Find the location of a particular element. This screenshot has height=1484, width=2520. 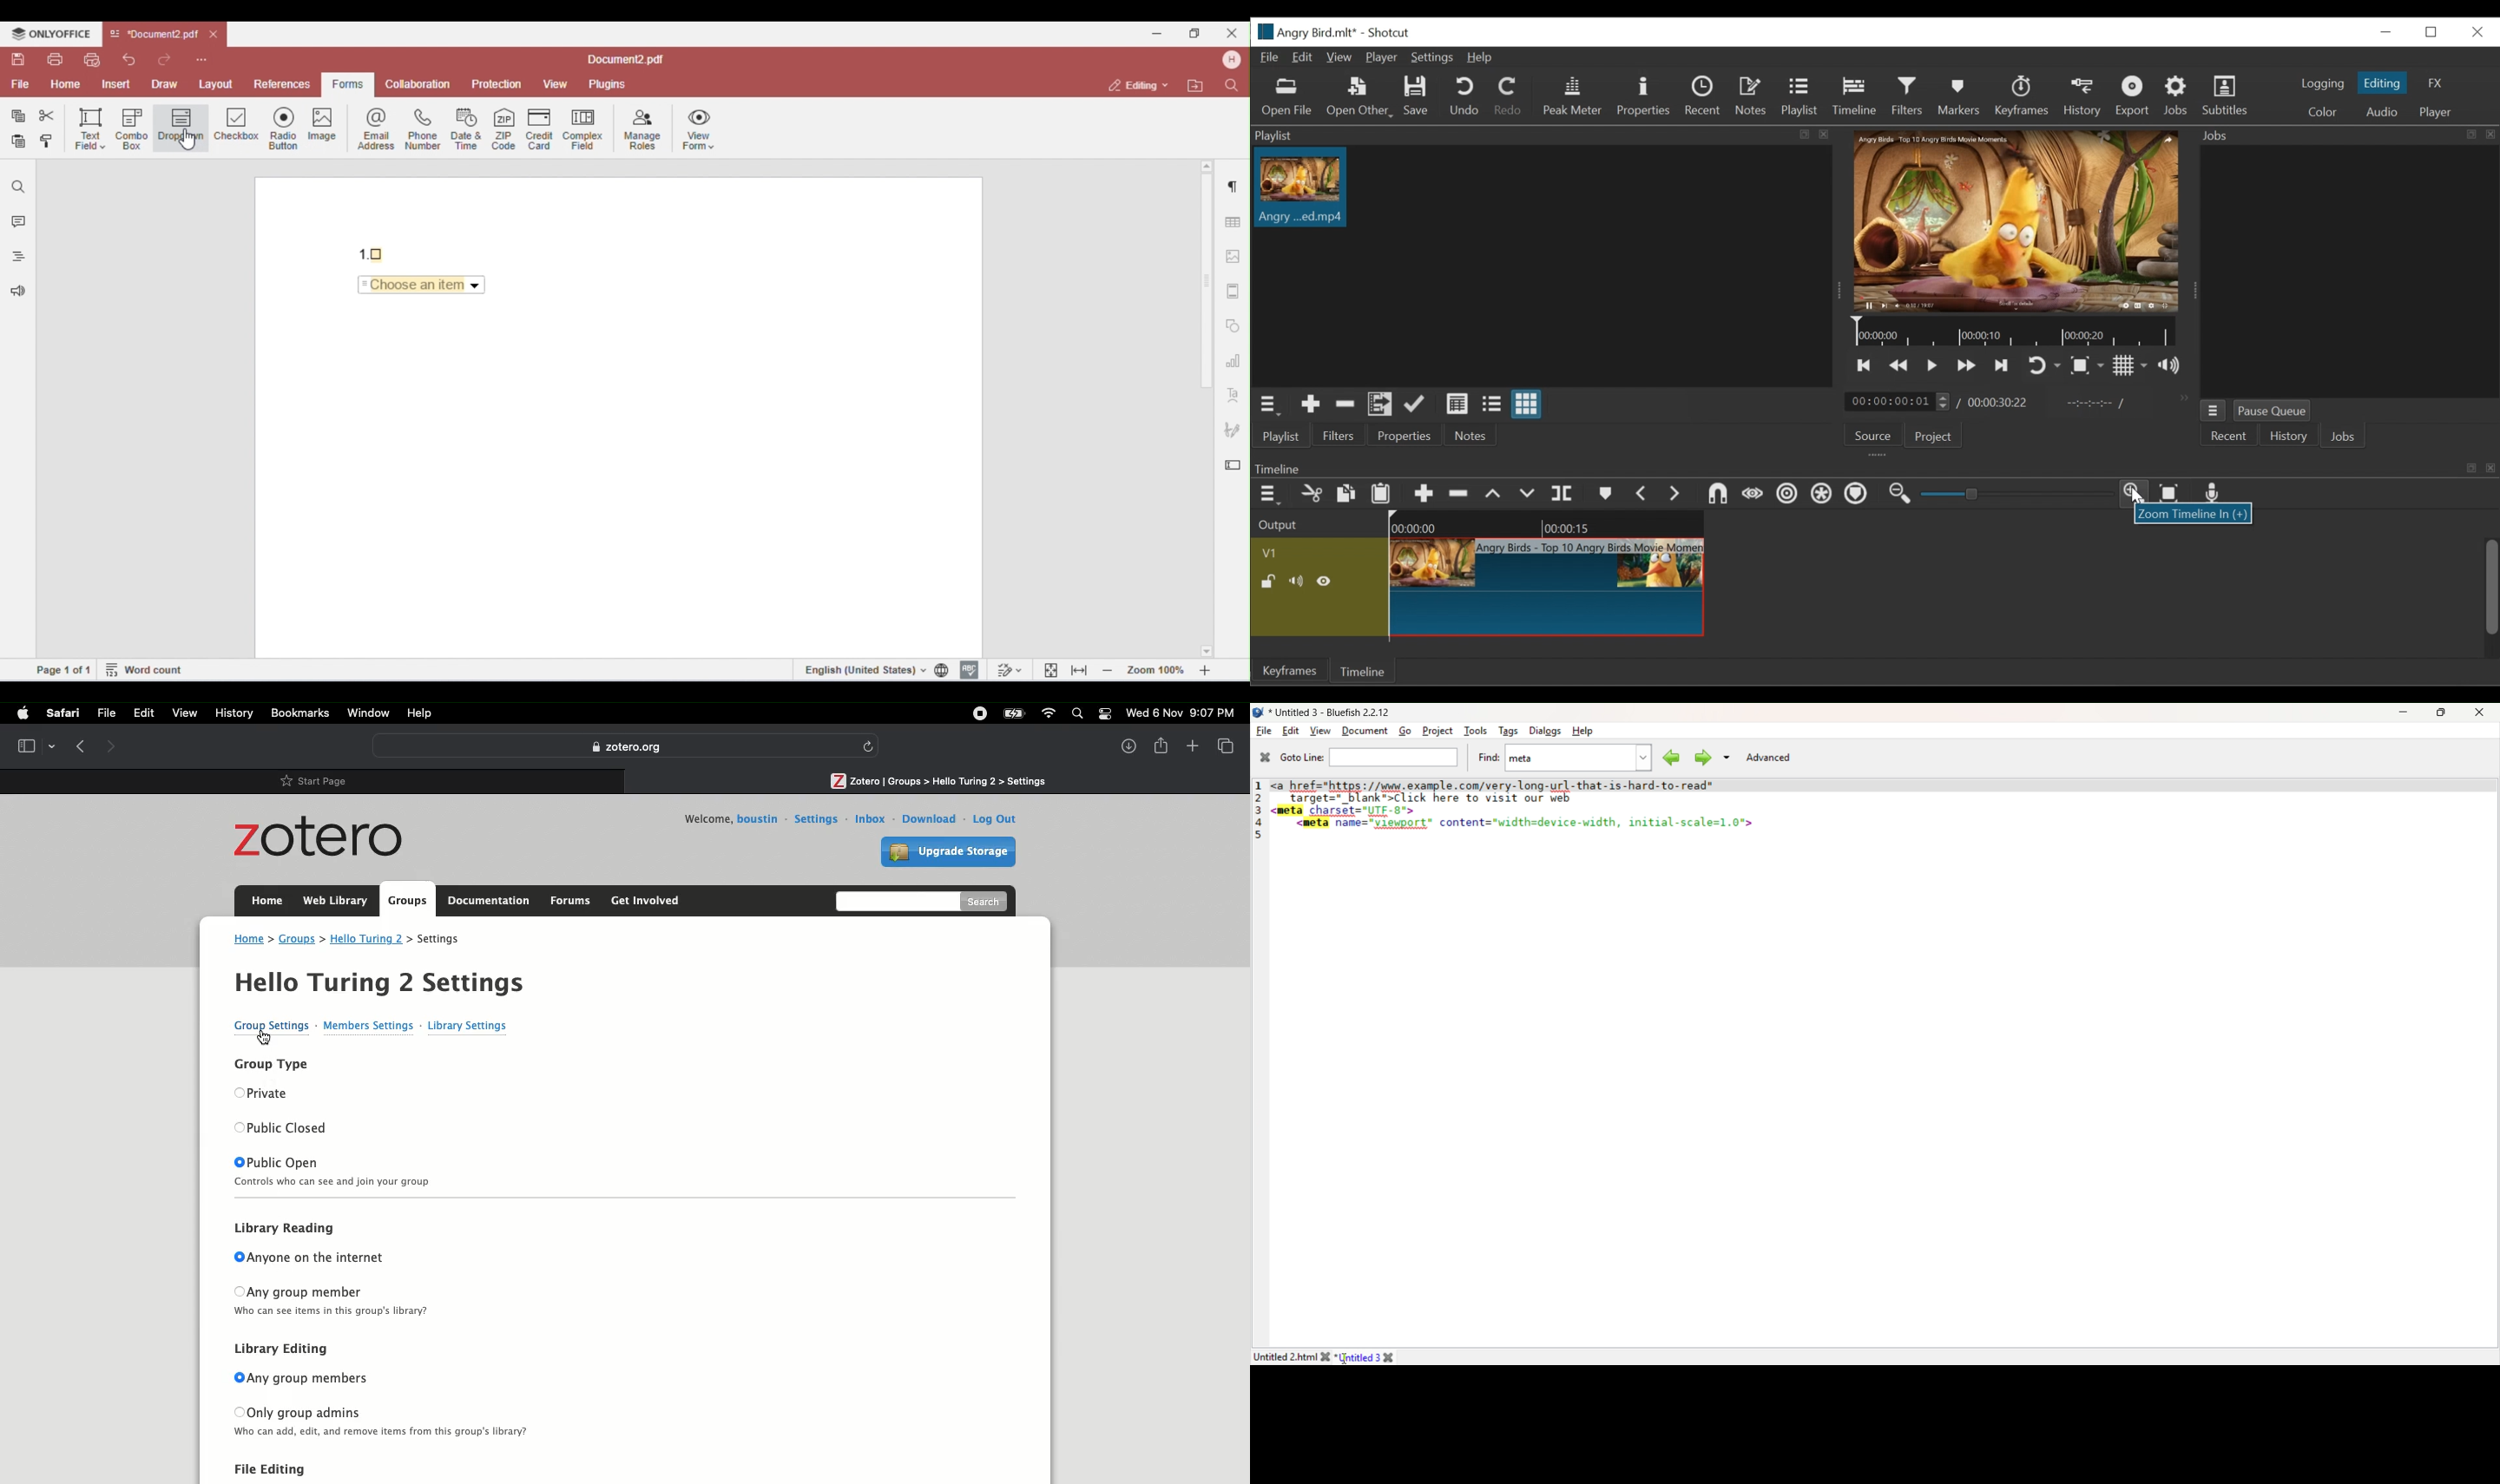

Recent is located at coordinates (1702, 97).